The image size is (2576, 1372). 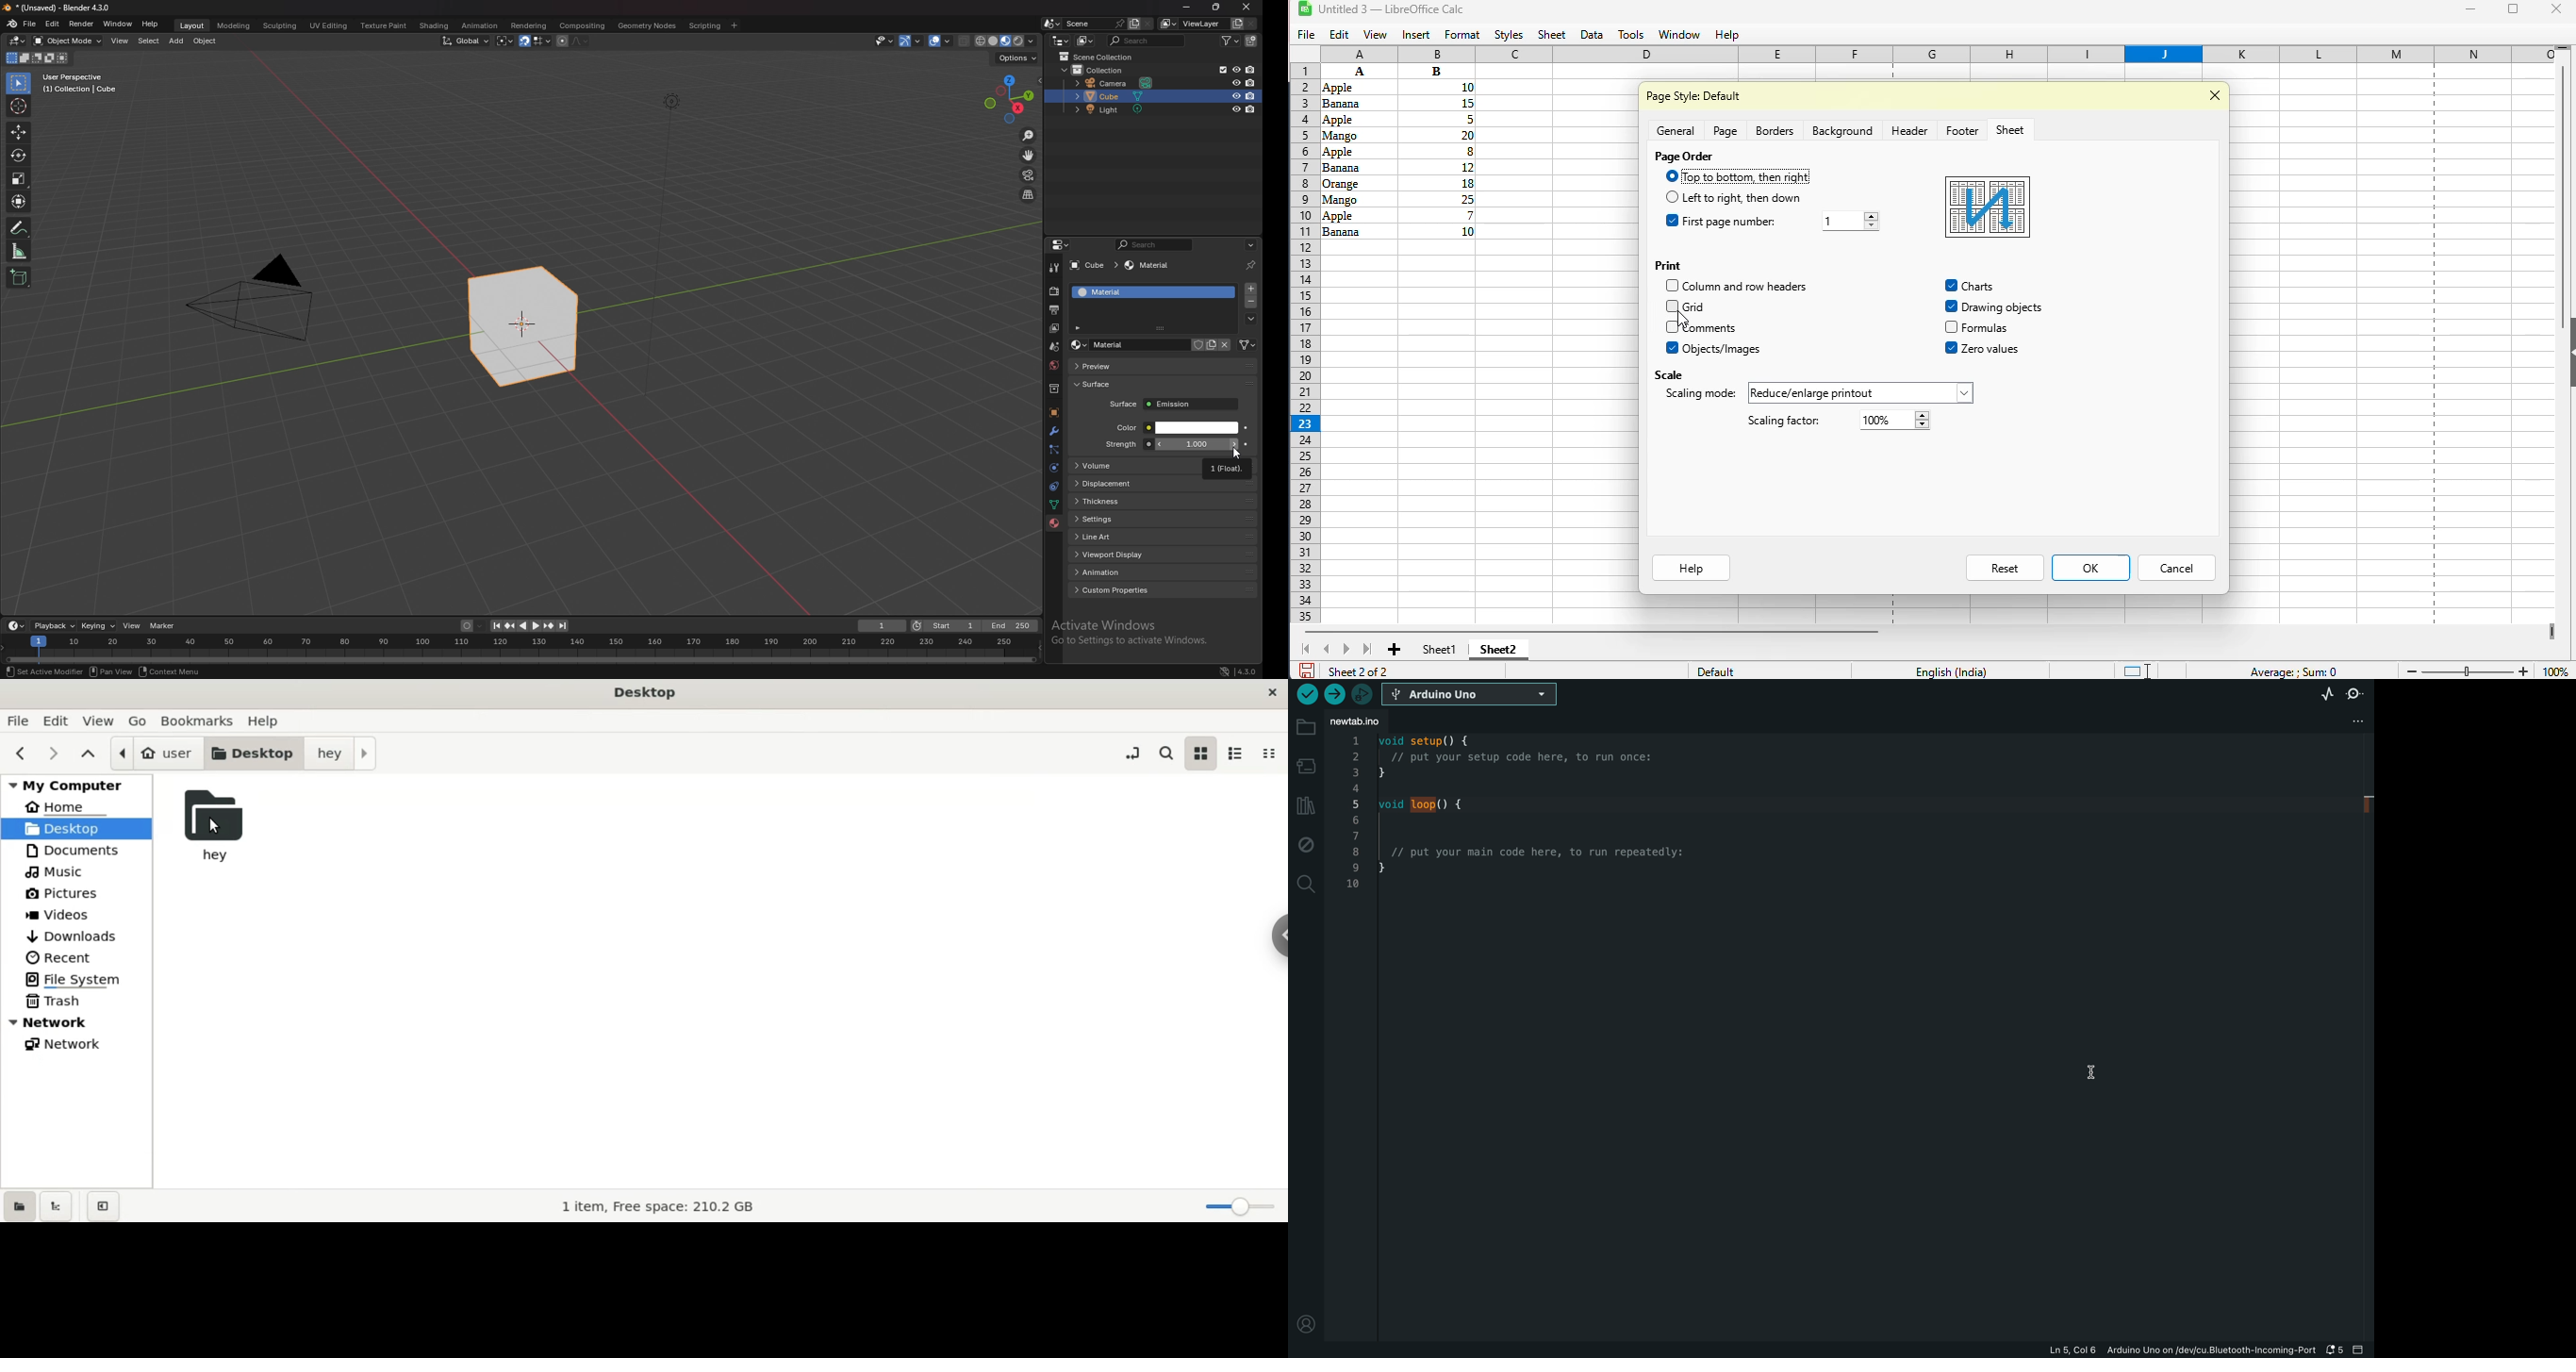 What do you see at coordinates (1726, 35) in the screenshot?
I see `help` at bounding box center [1726, 35].